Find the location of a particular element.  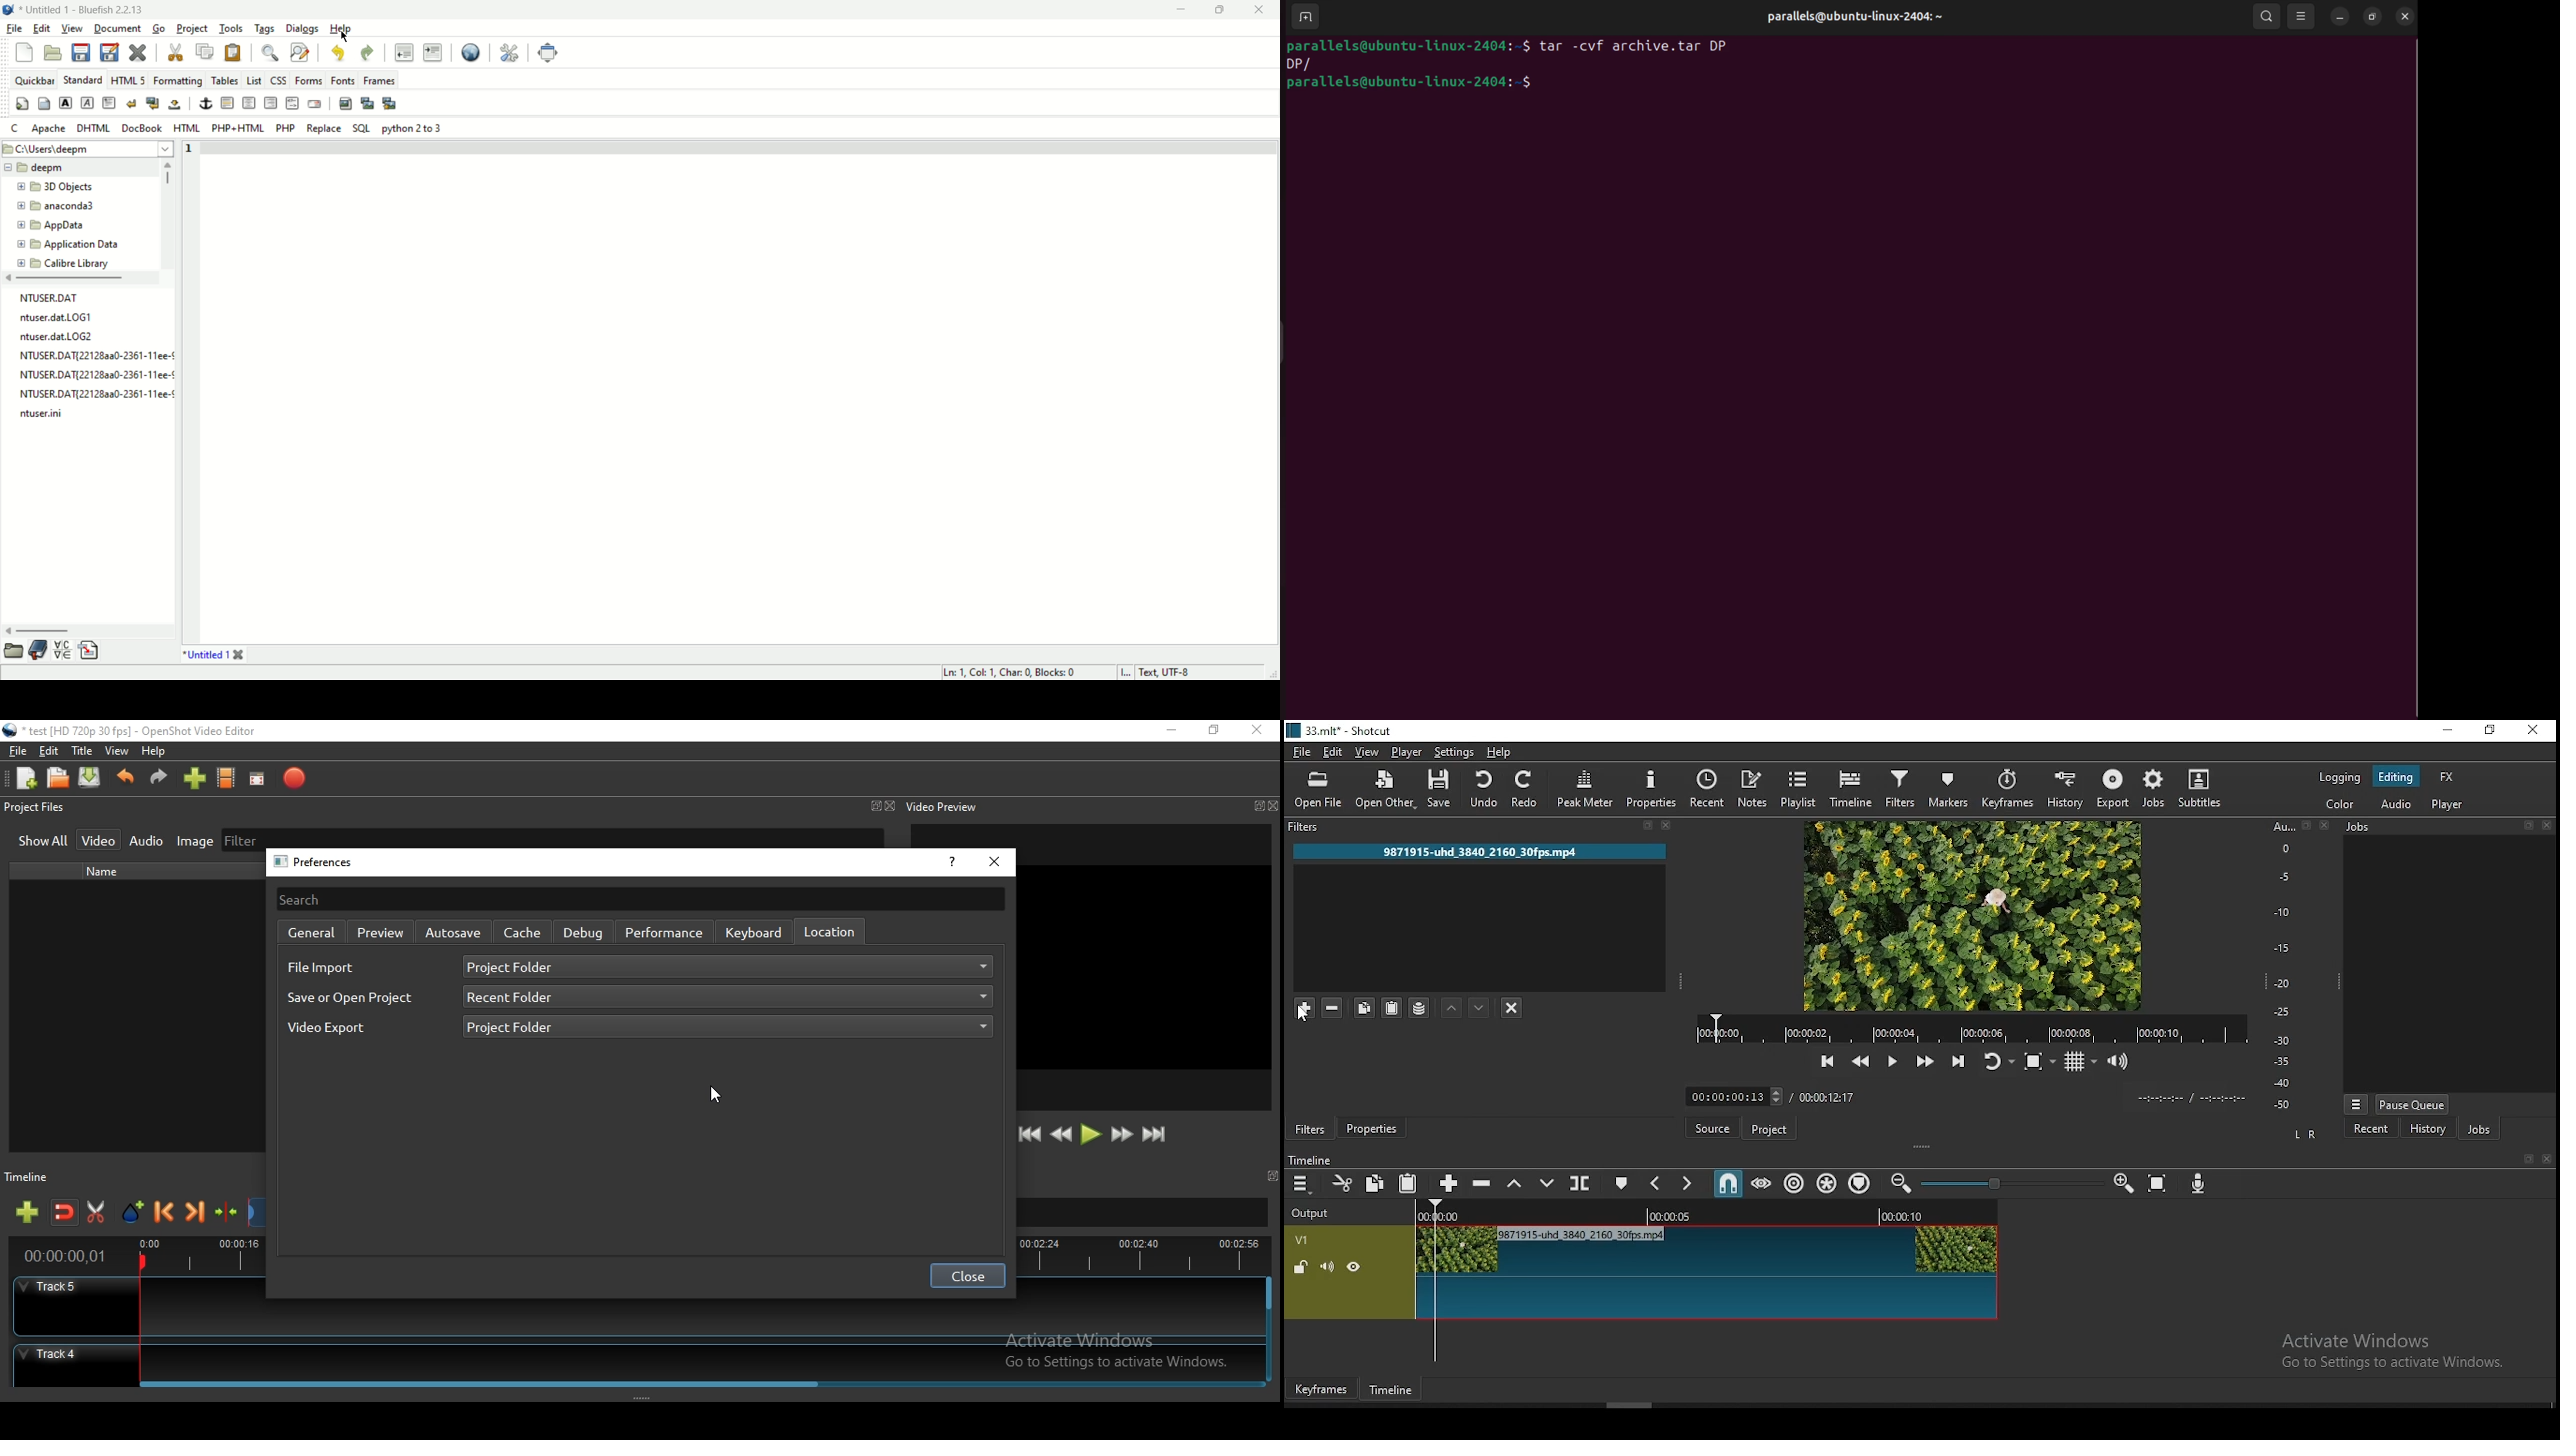

document is located at coordinates (117, 30).